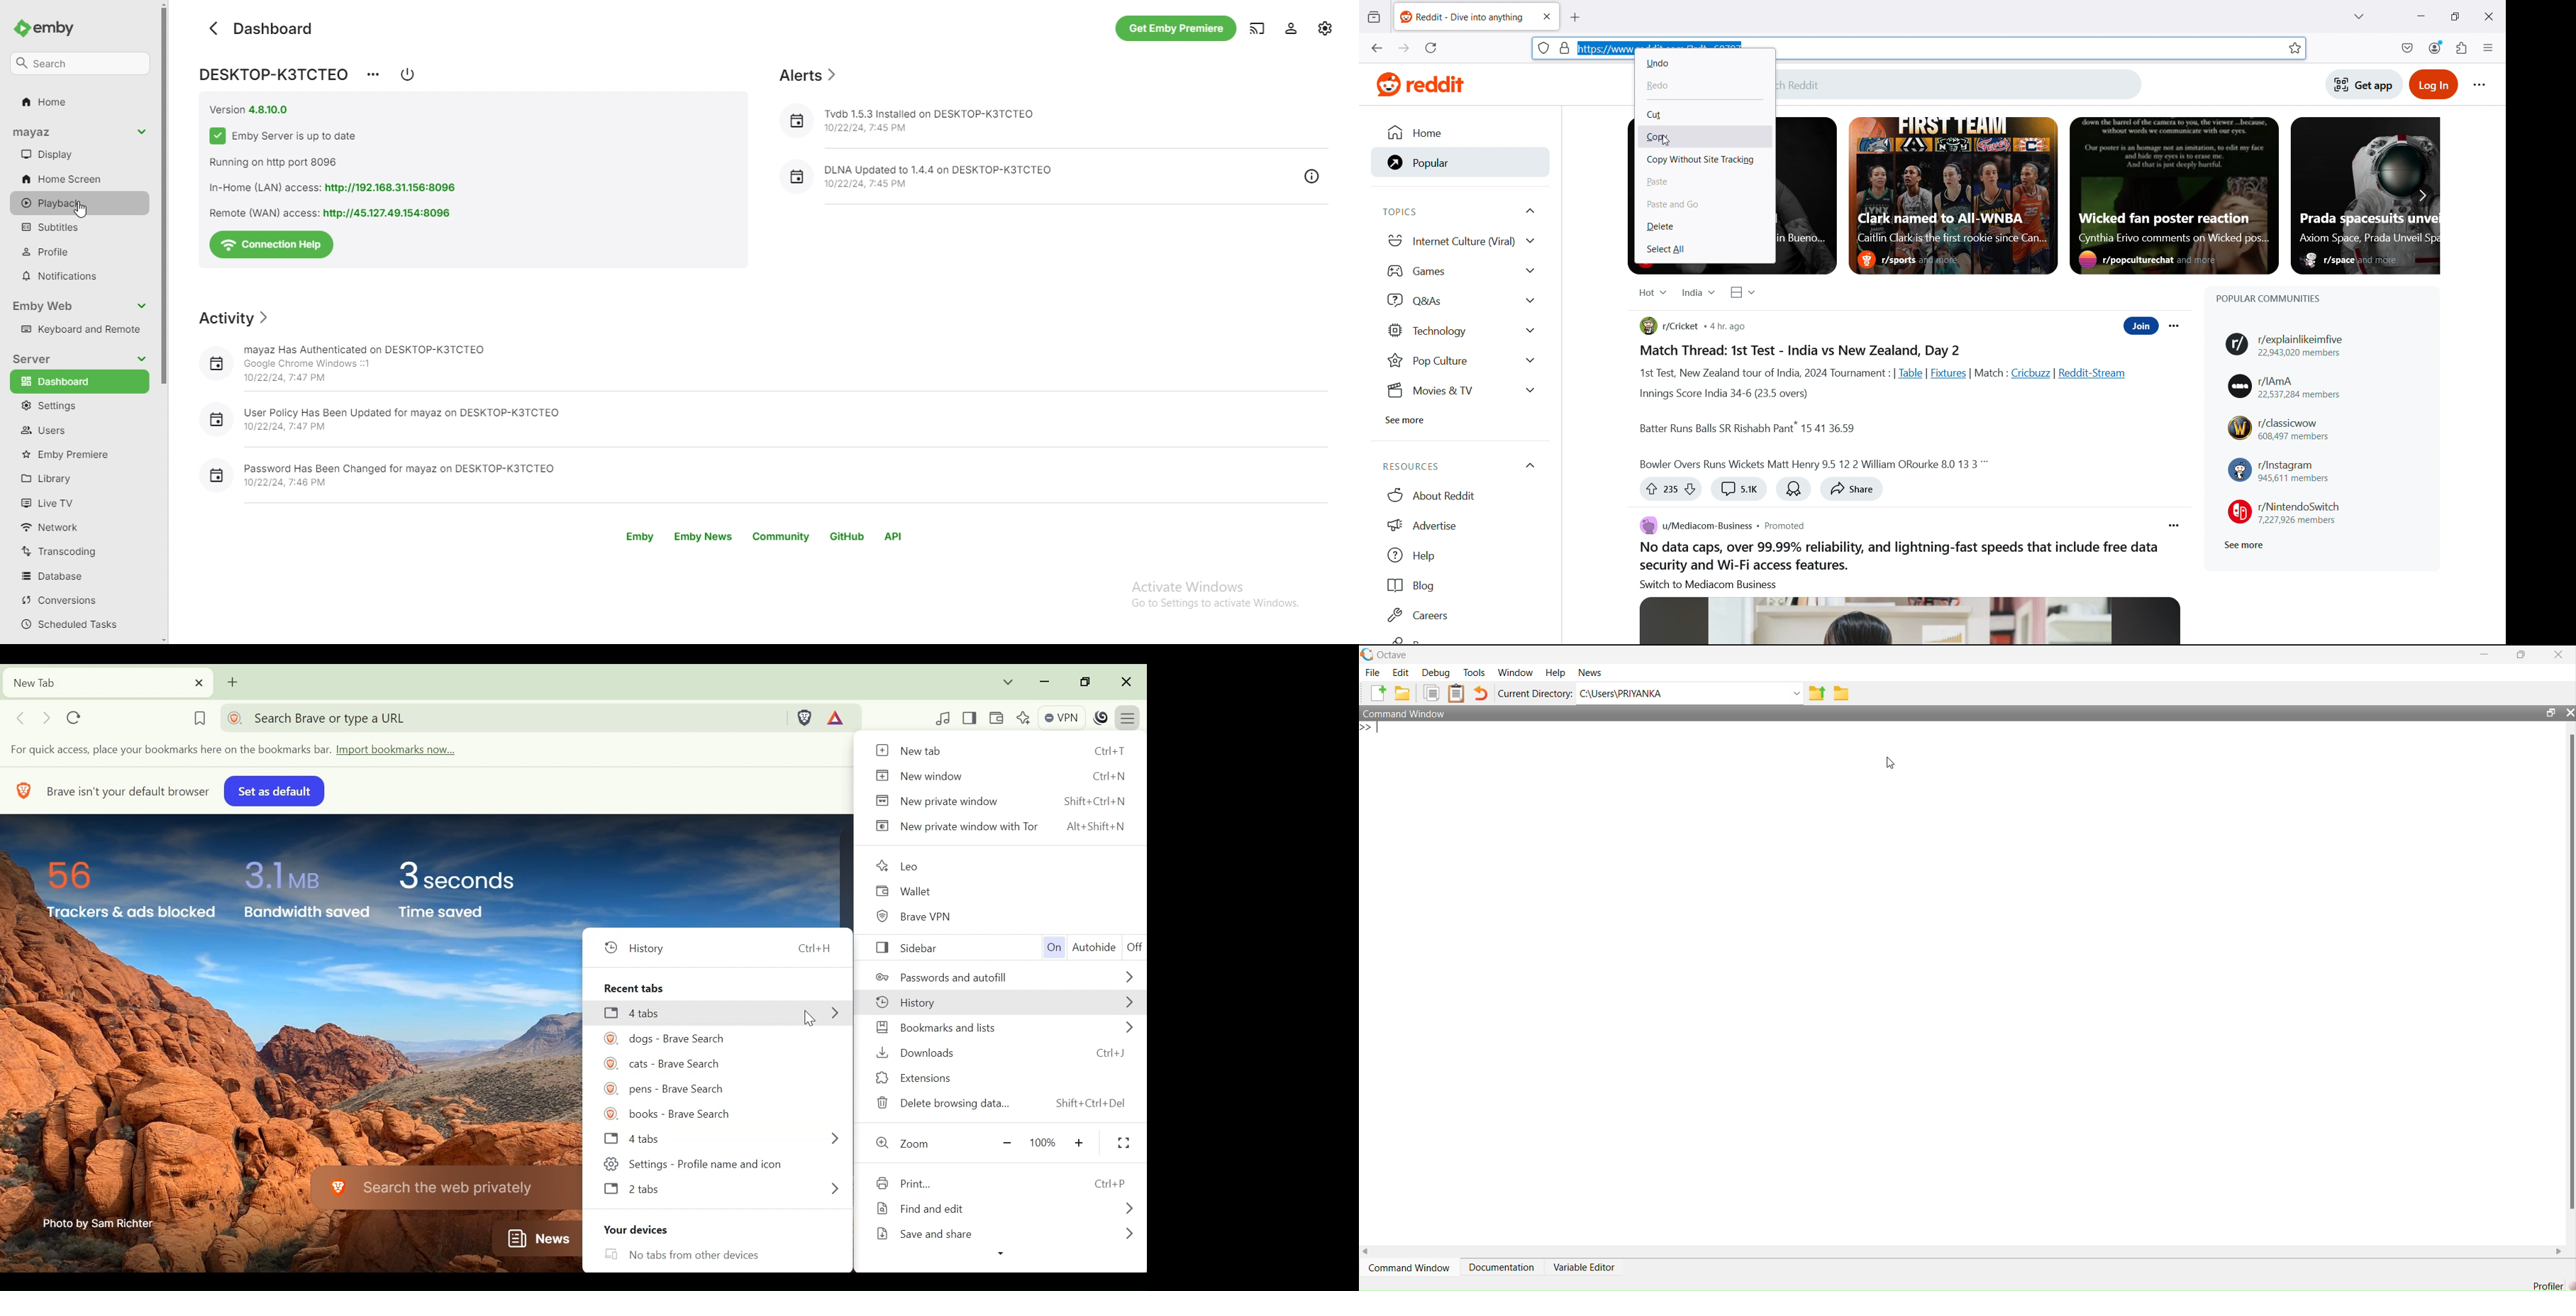  I want to click on version 4.8.10.0, so click(253, 110).